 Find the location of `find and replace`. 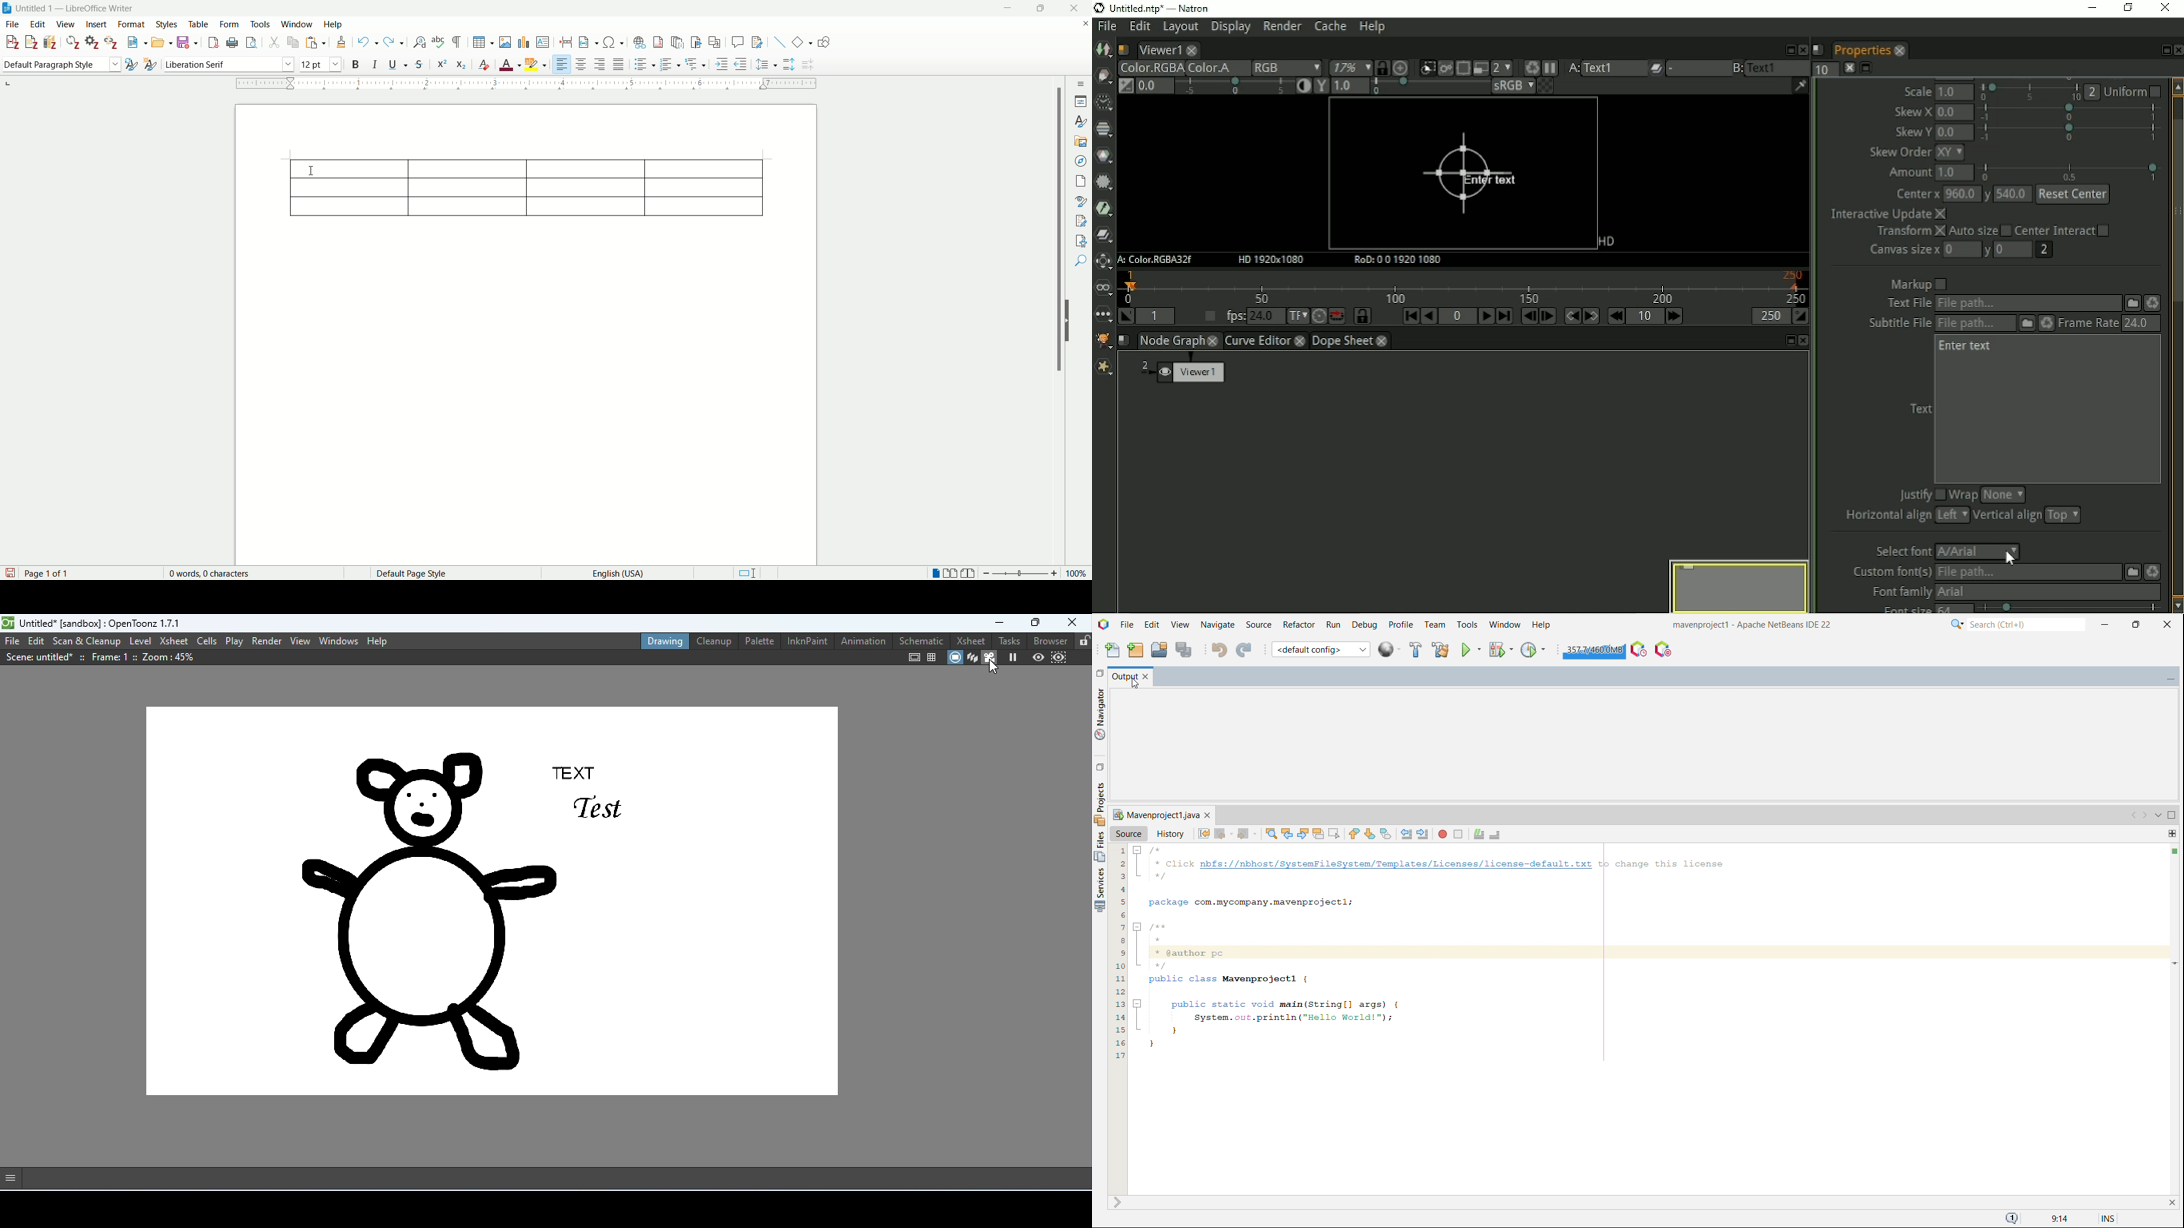

find and replace is located at coordinates (418, 42).